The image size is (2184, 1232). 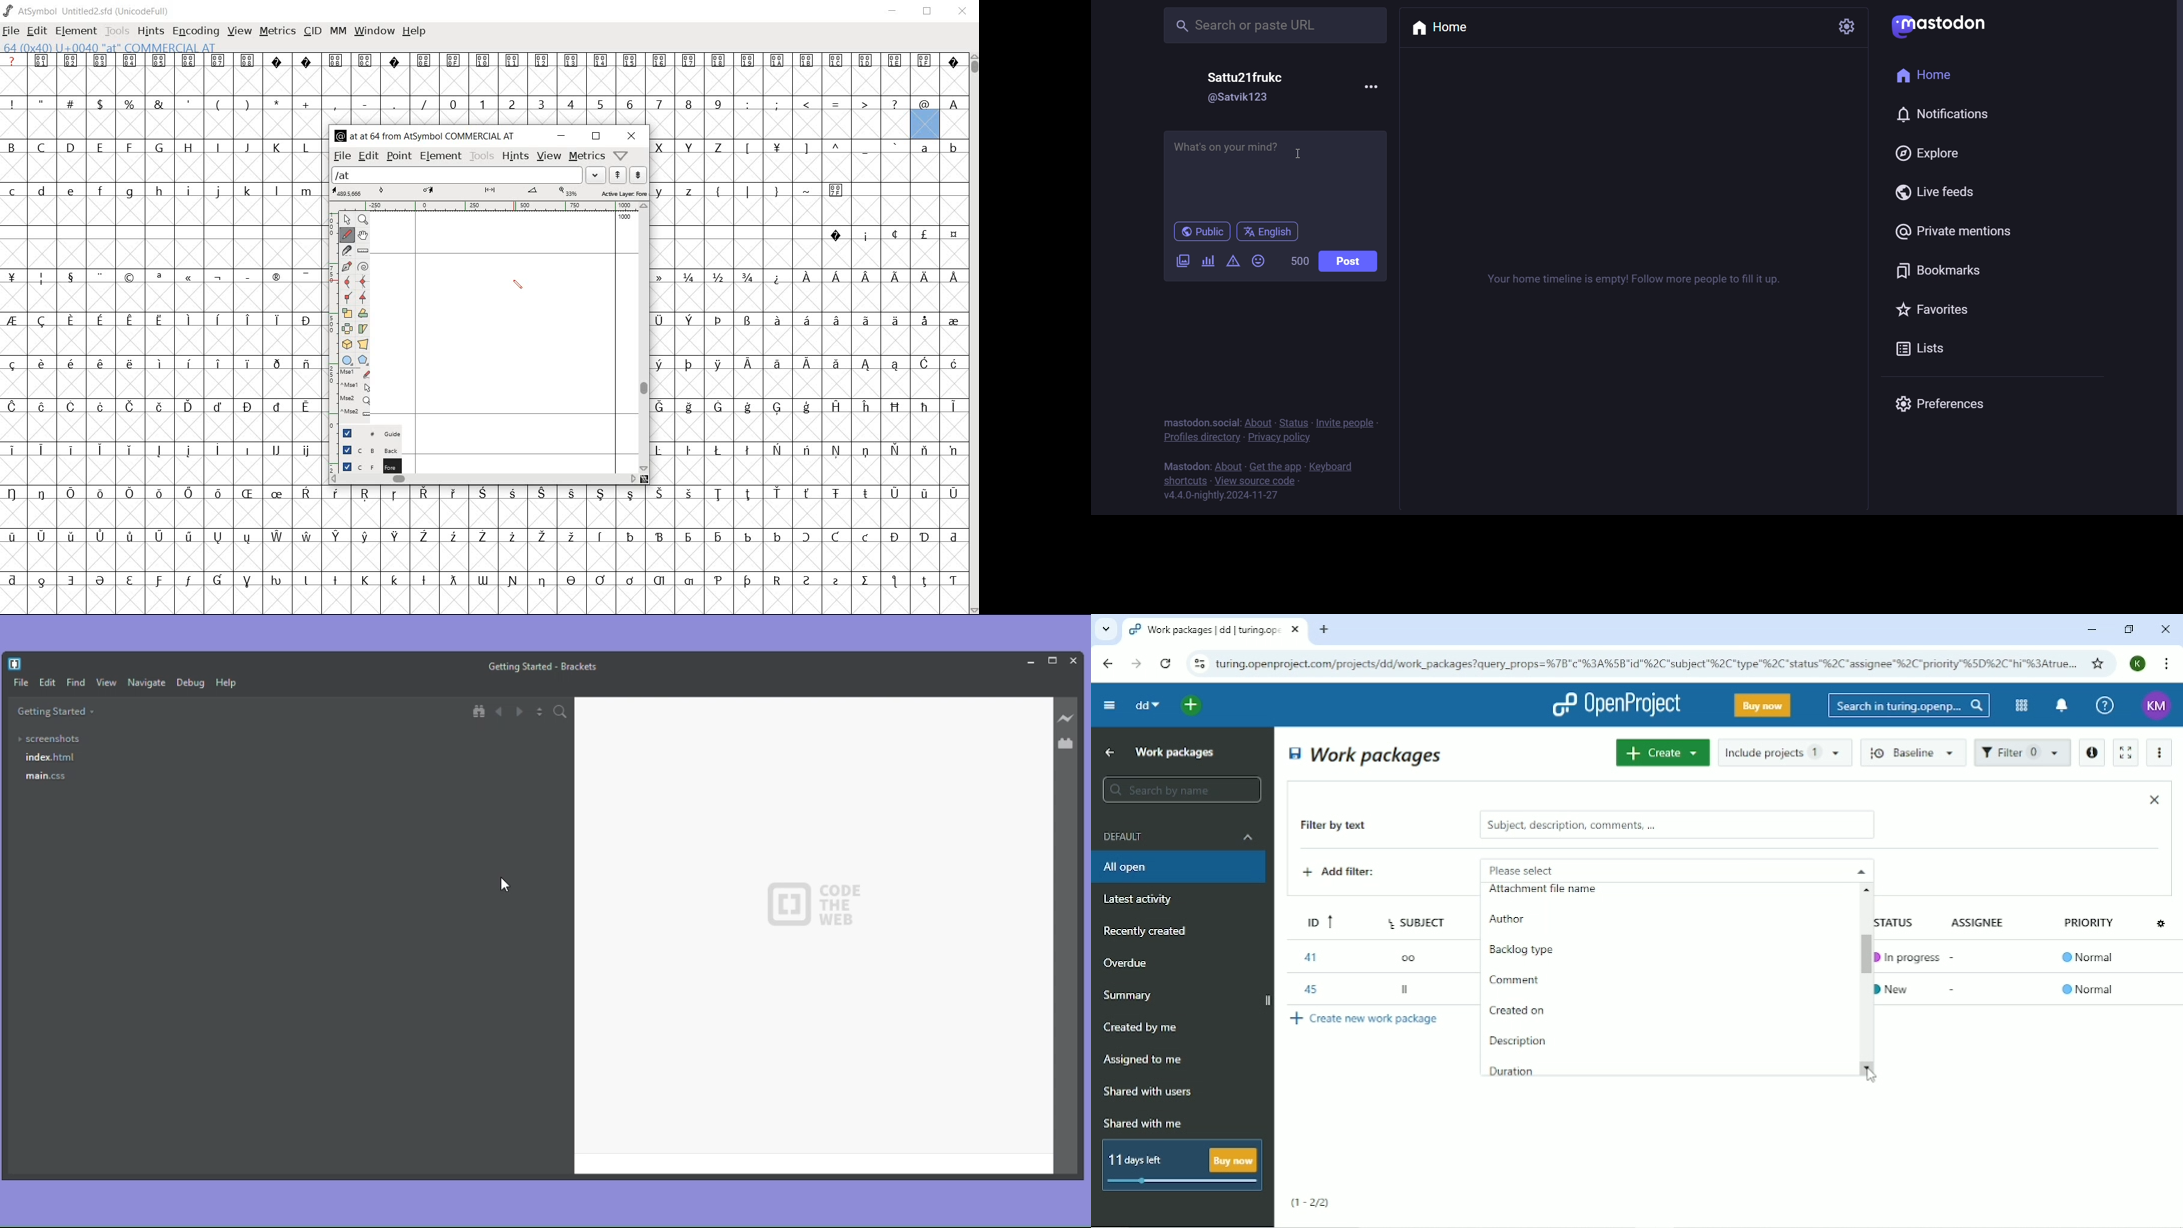 I want to click on get the app, so click(x=1275, y=467).